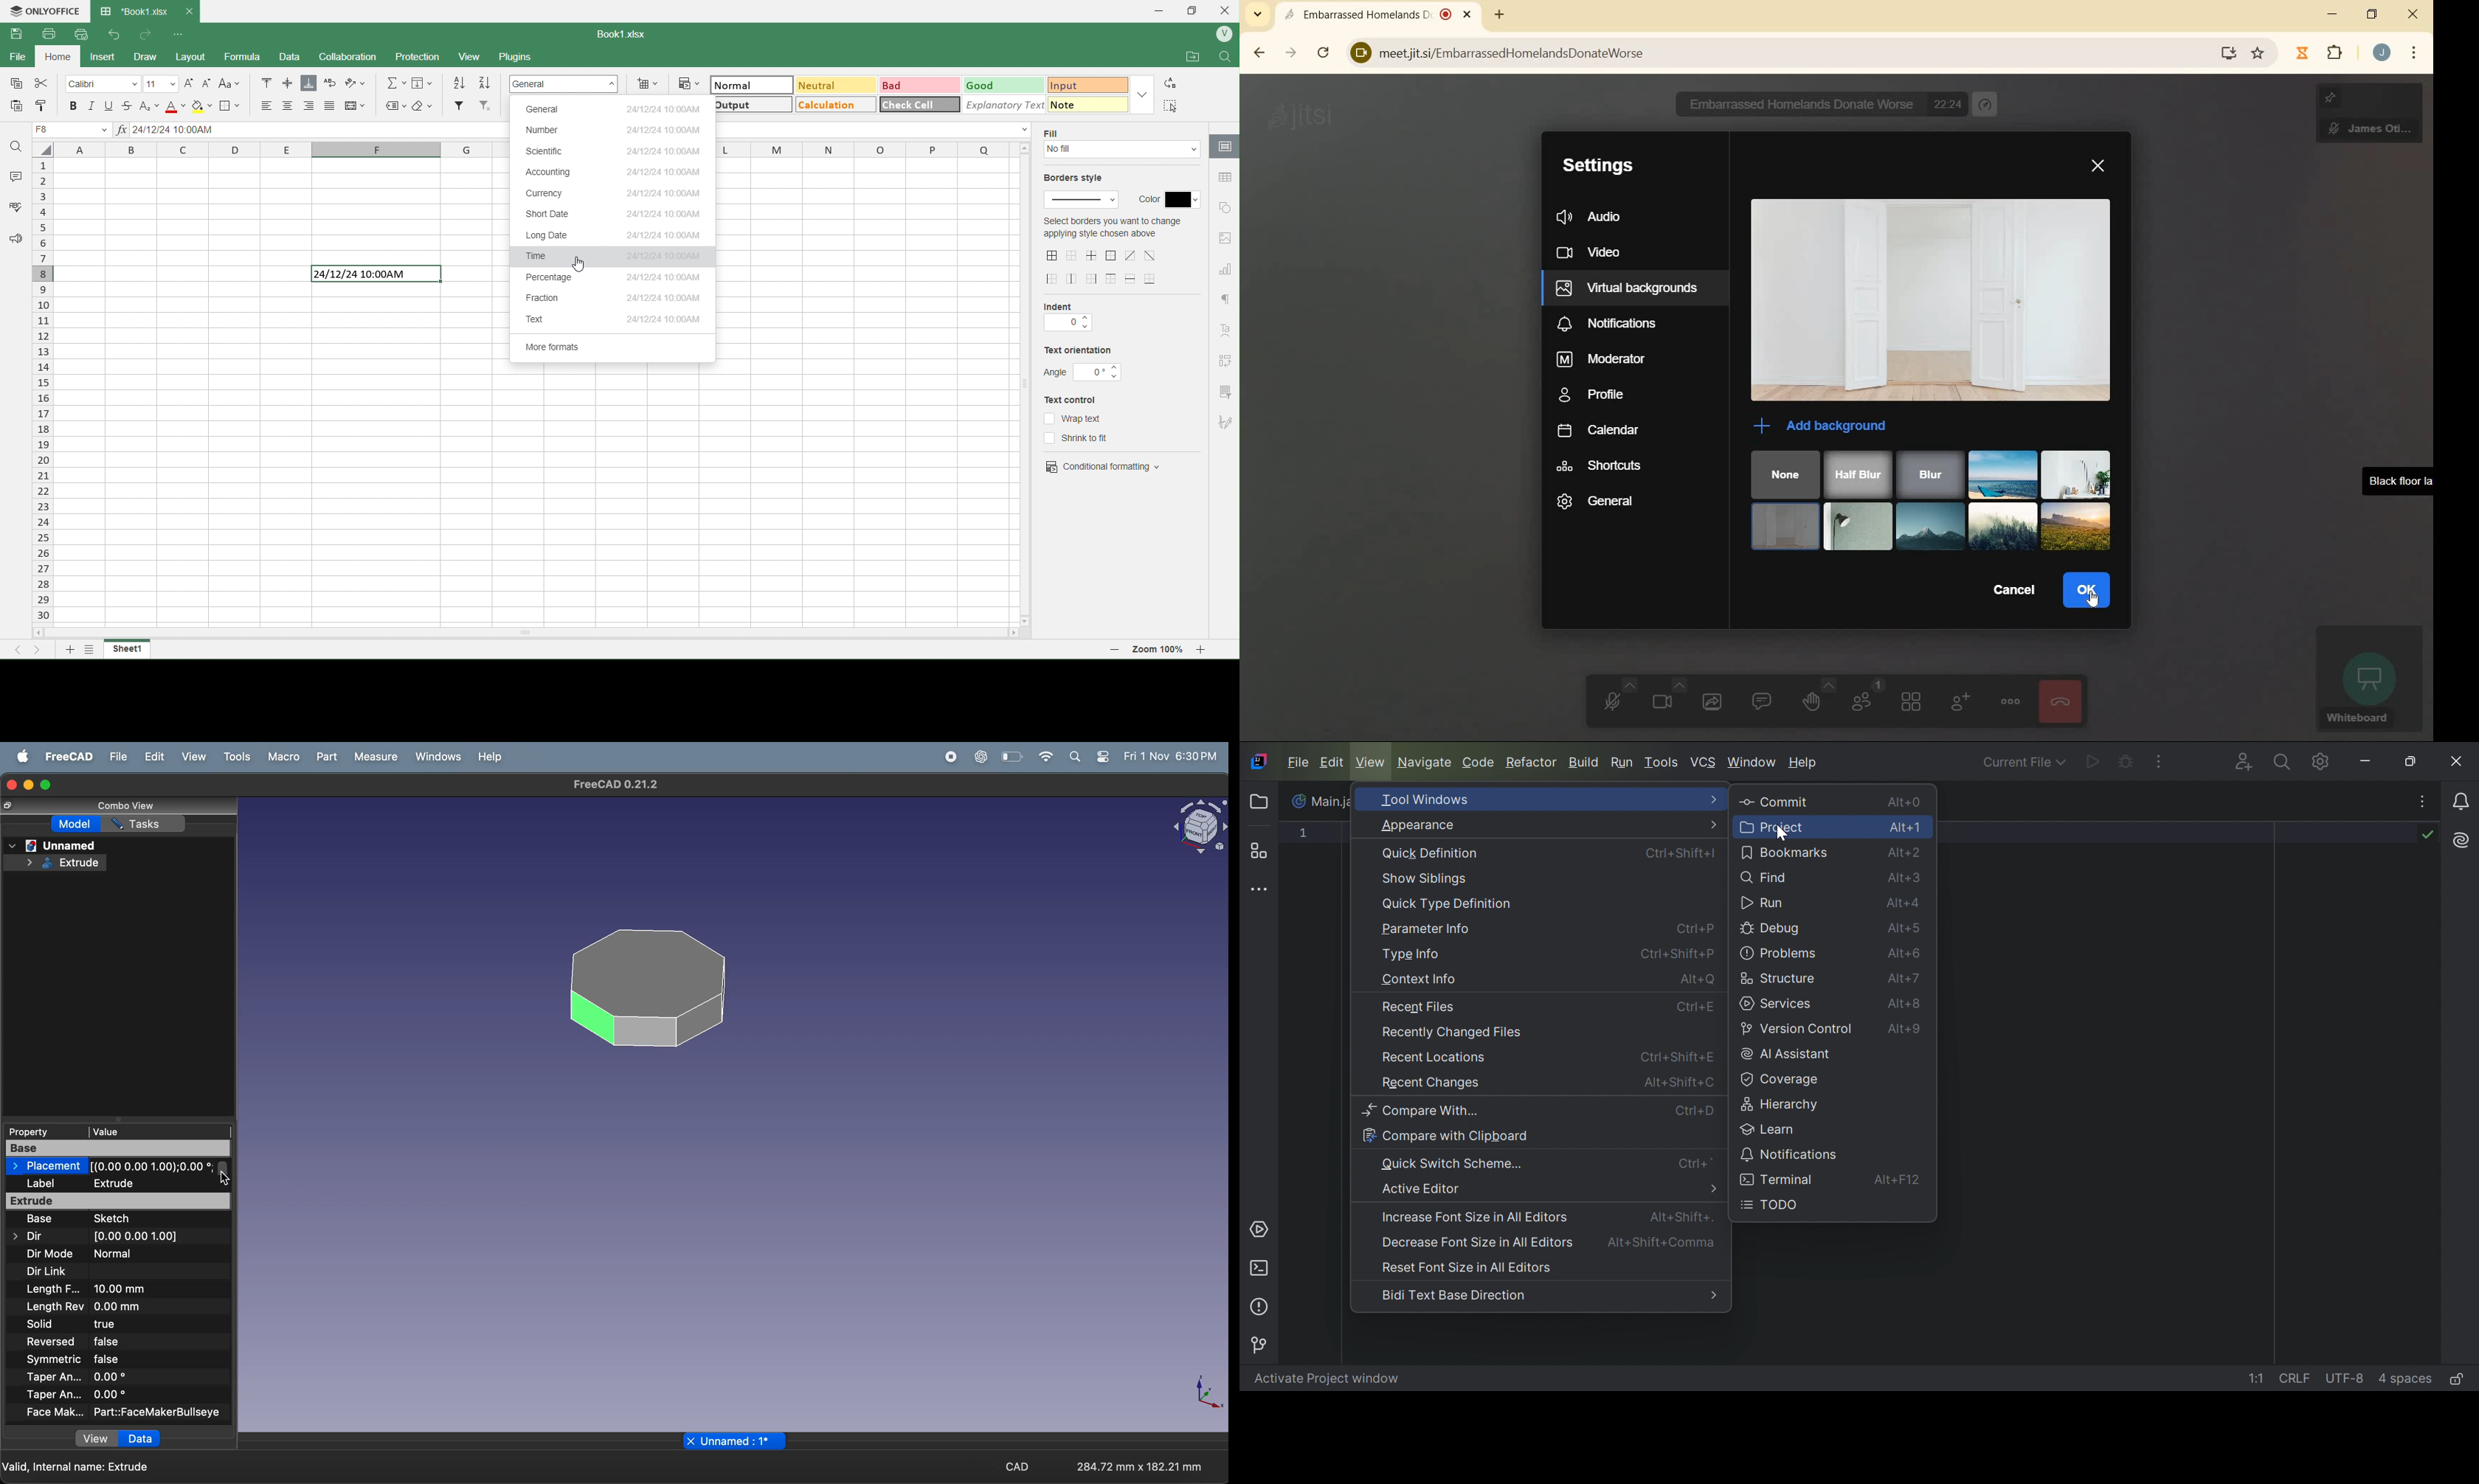 The height and width of the screenshot is (1484, 2492). I want to click on Check Cell, so click(911, 105).